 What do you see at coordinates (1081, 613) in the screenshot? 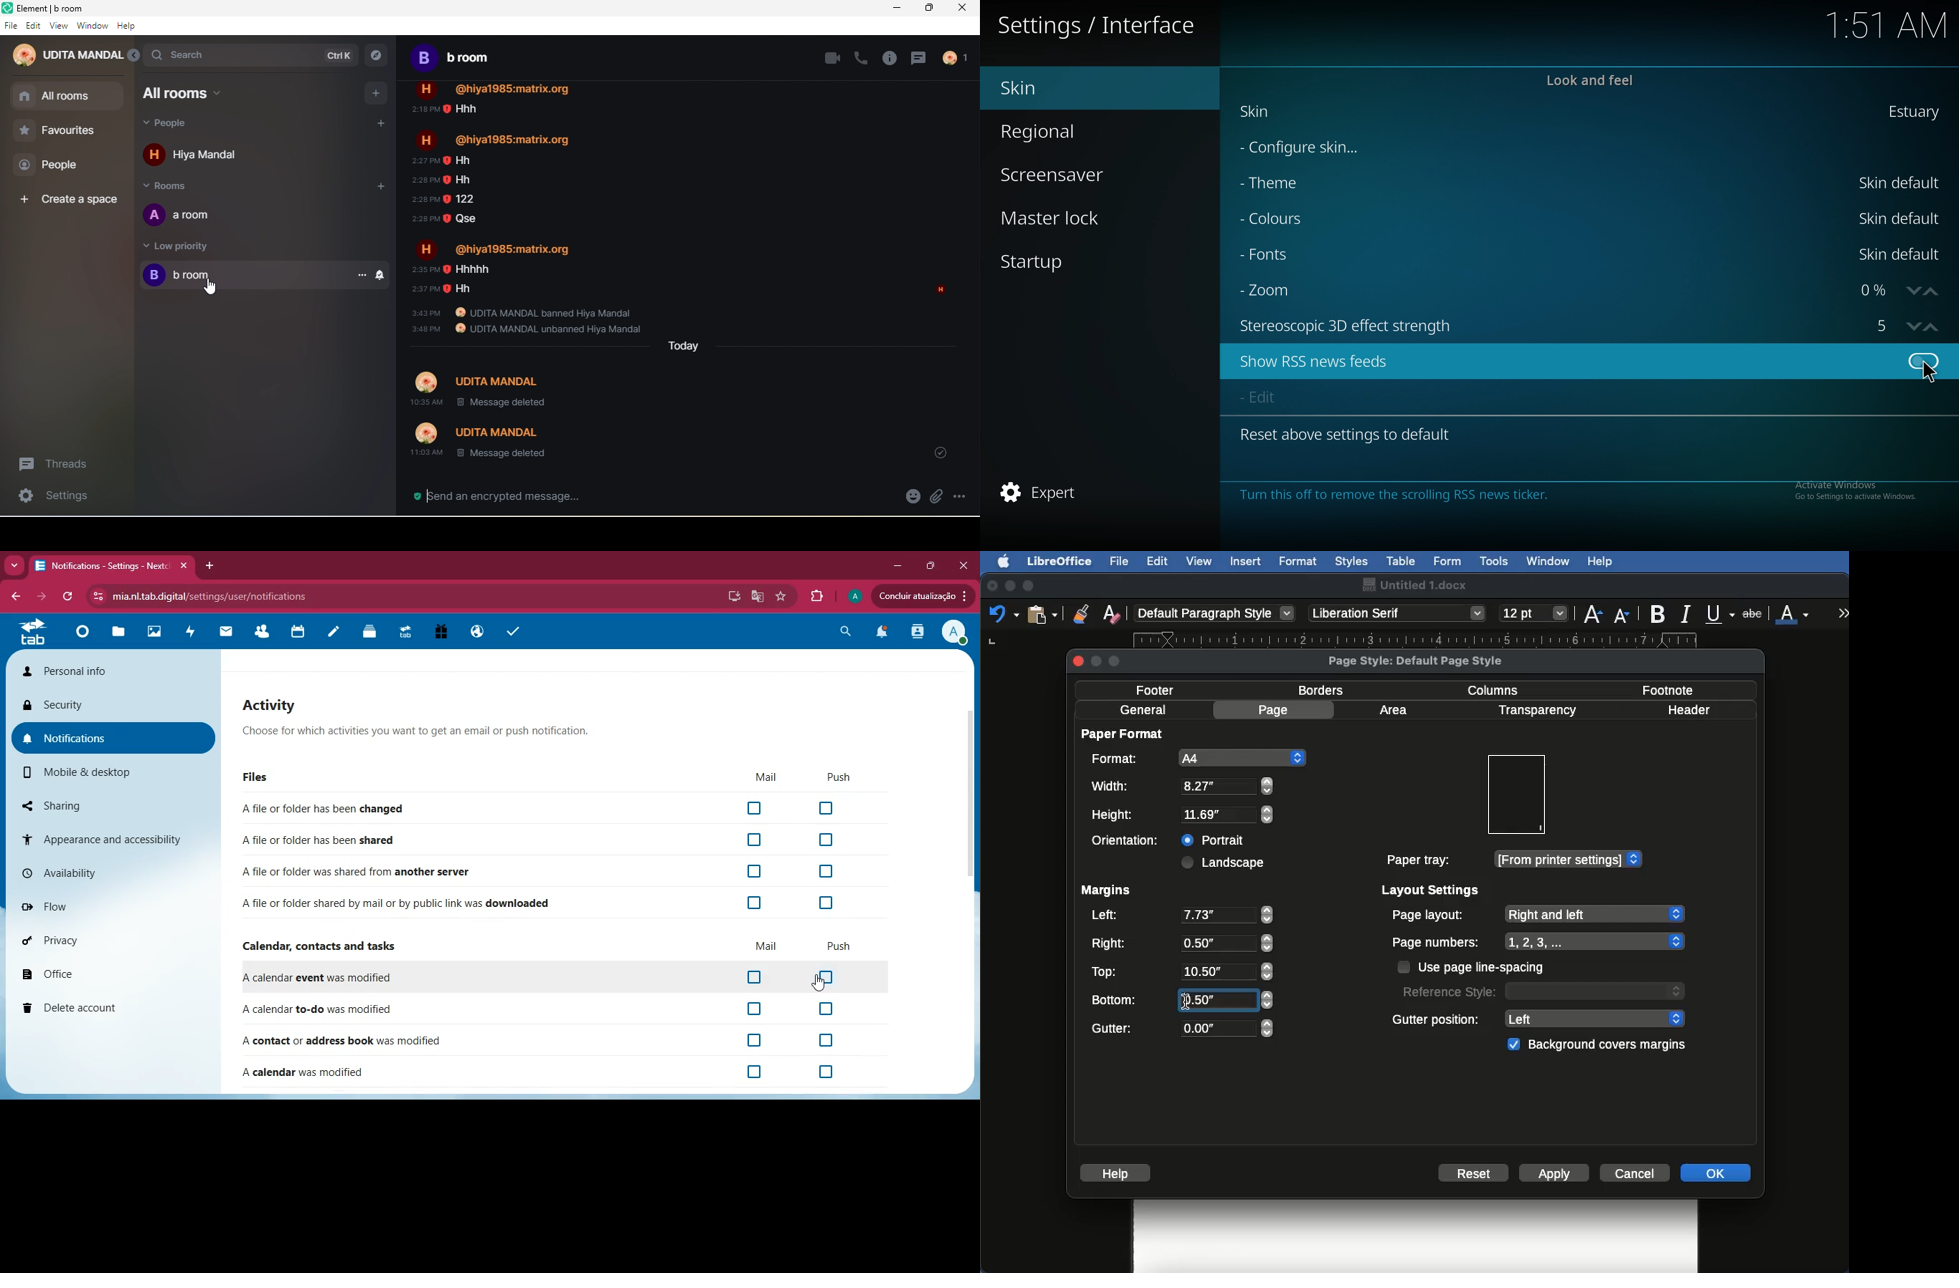
I see `Clone formatting` at bounding box center [1081, 613].